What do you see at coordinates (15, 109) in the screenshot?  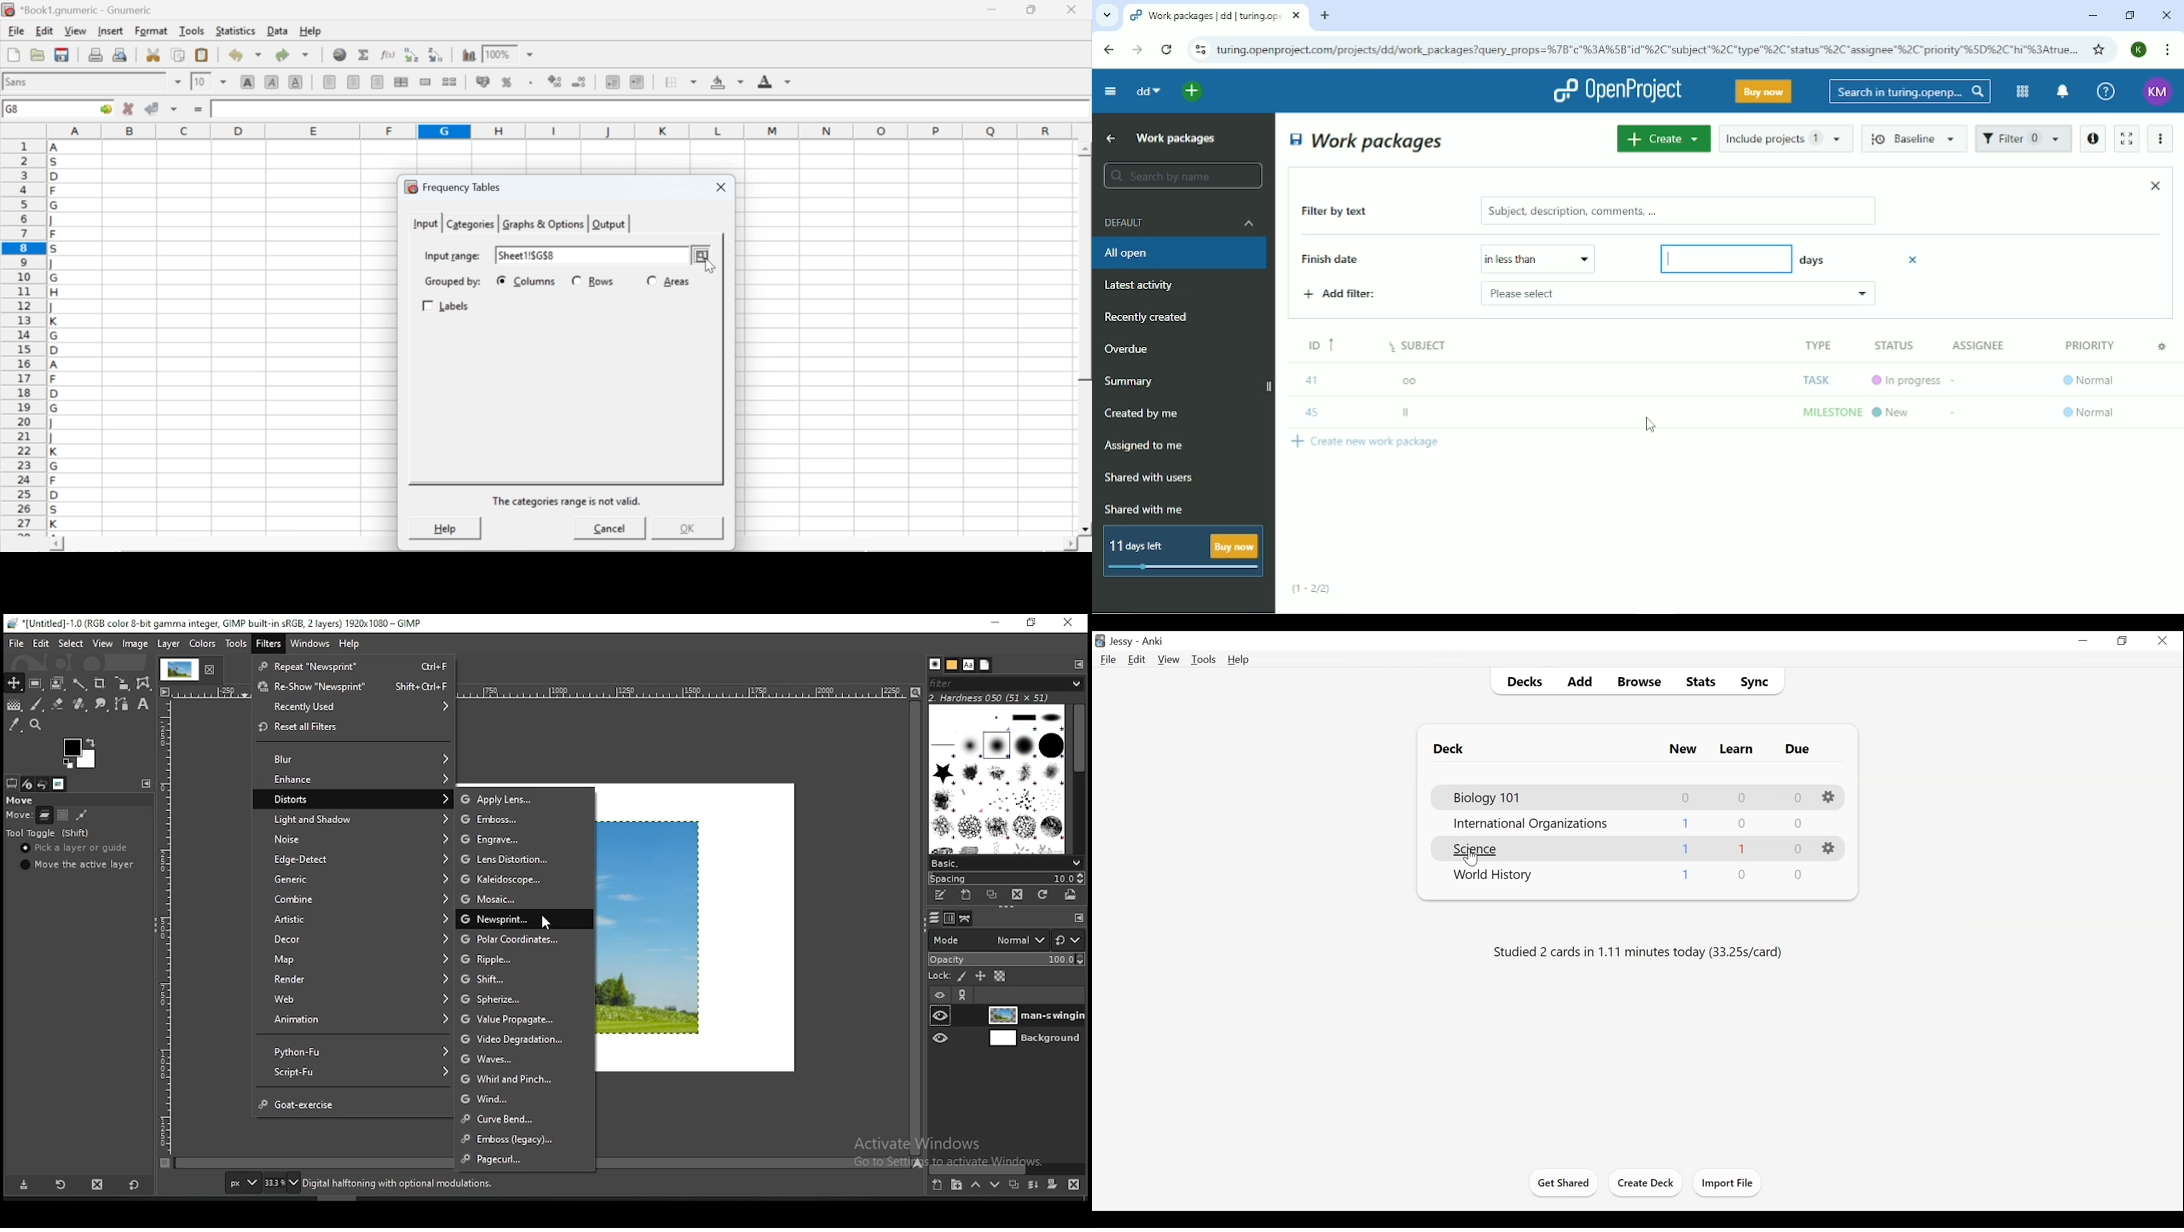 I see `G8` at bounding box center [15, 109].